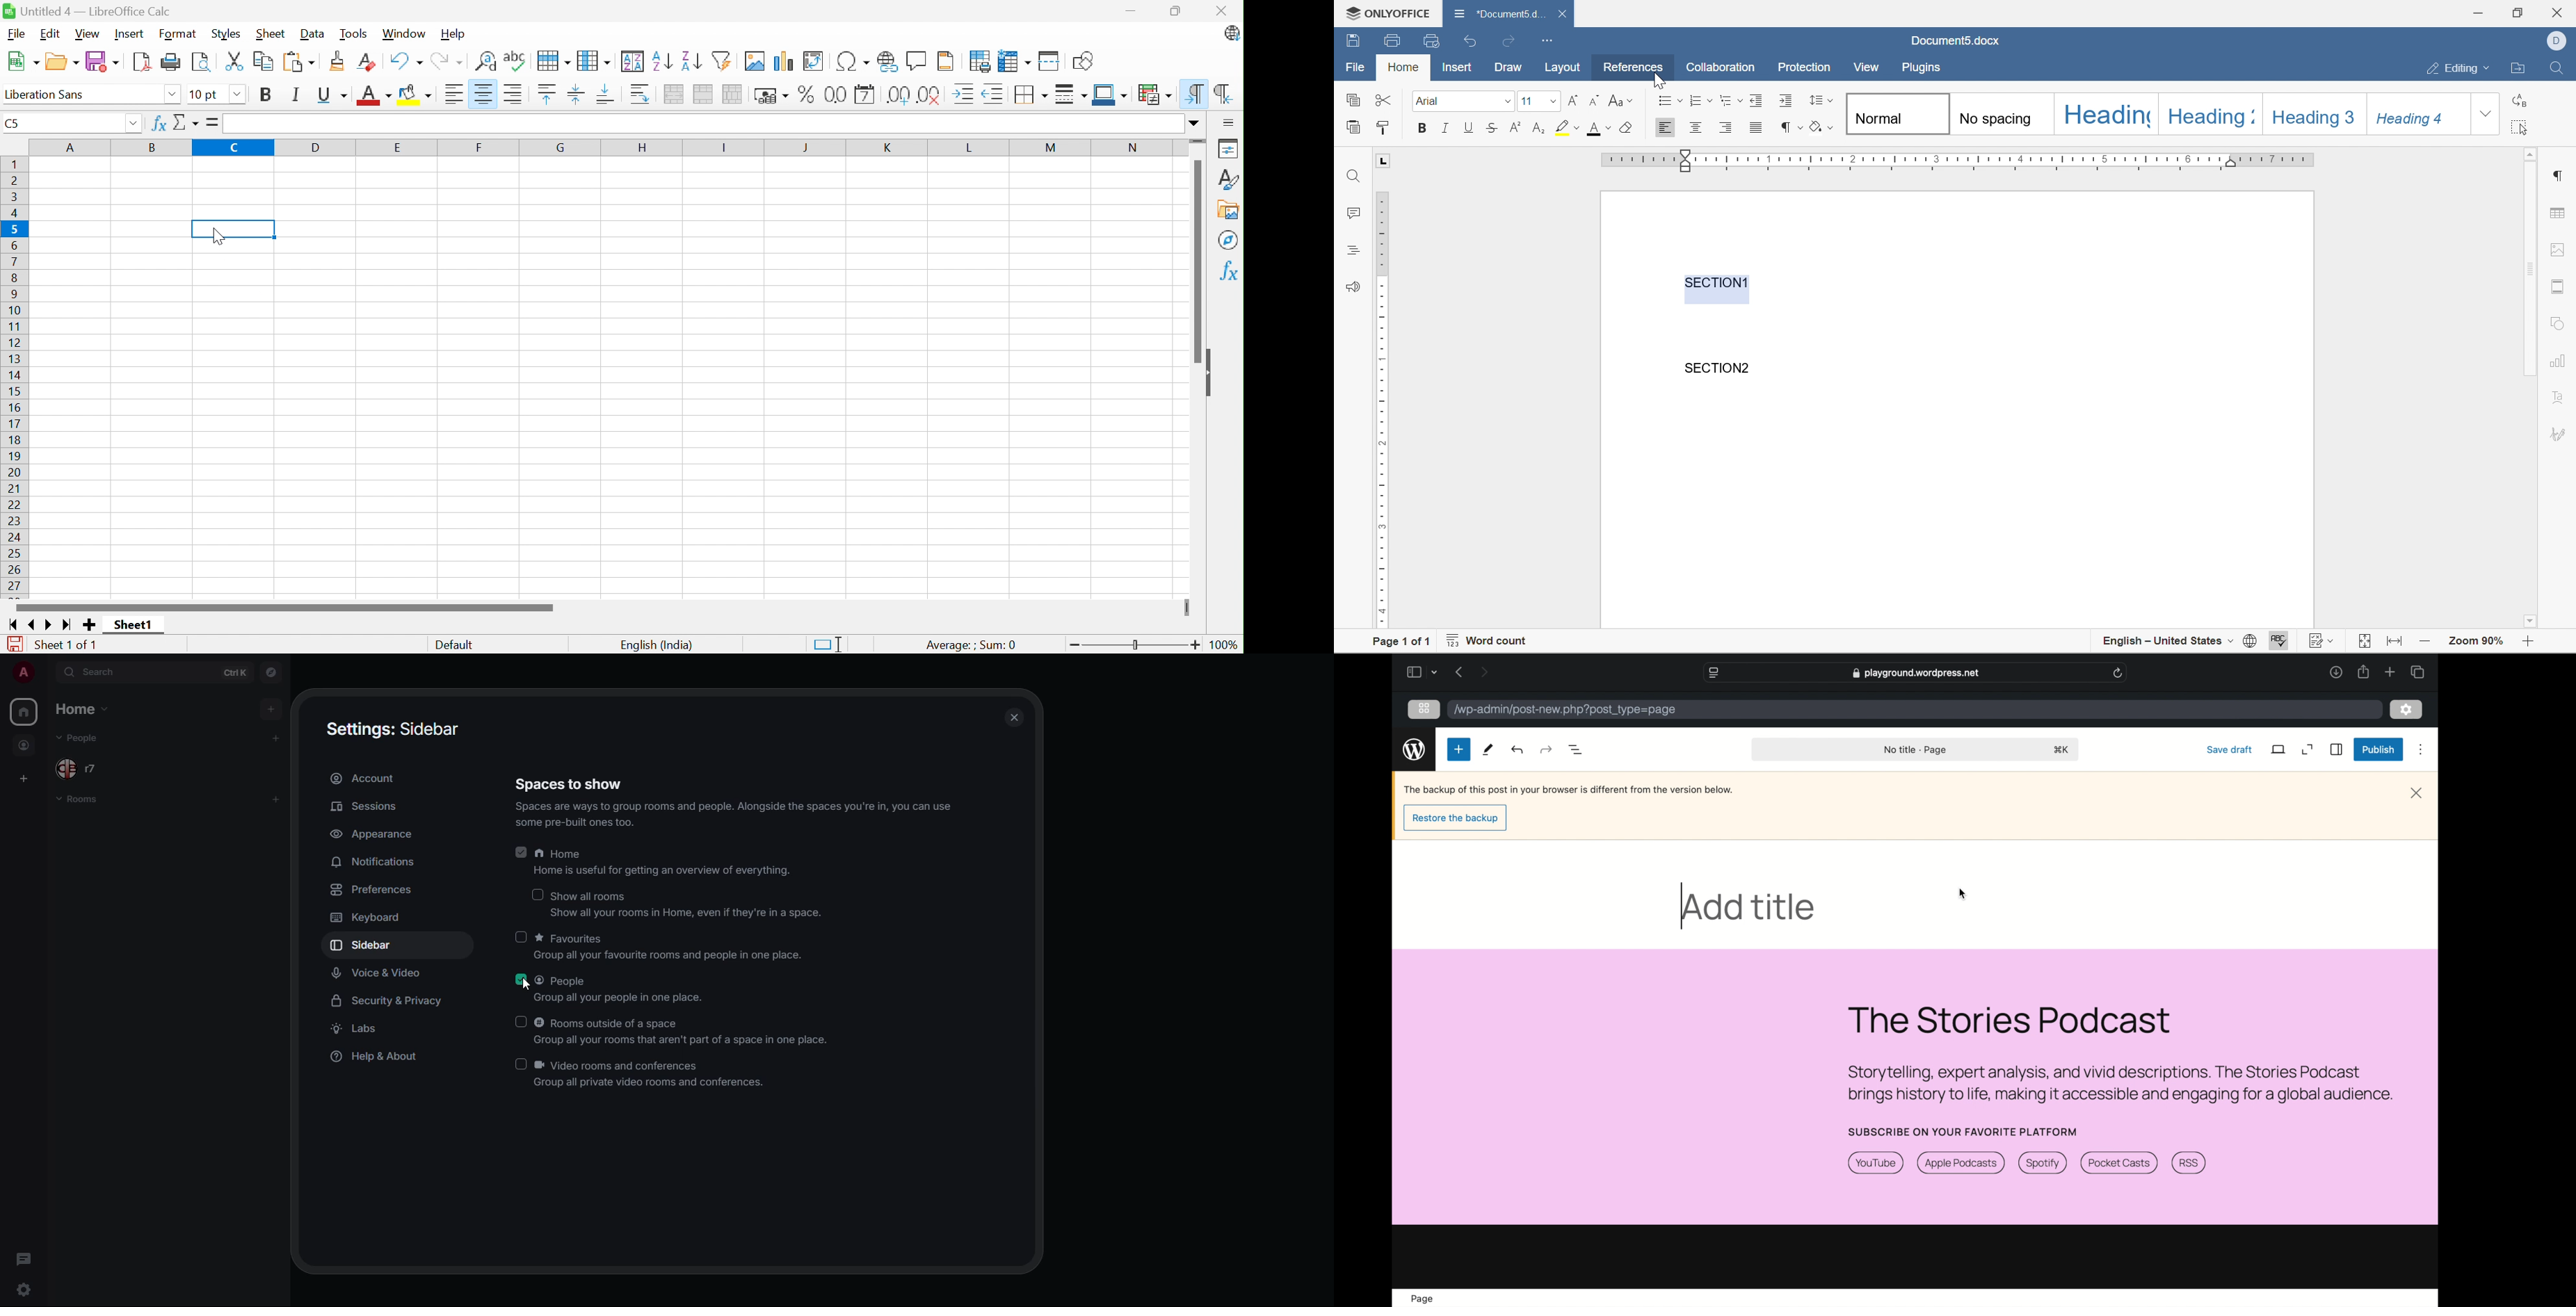 The height and width of the screenshot is (1316, 2576). What do you see at coordinates (1492, 127) in the screenshot?
I see `strikethrough` at bounding box center [1492, 127].